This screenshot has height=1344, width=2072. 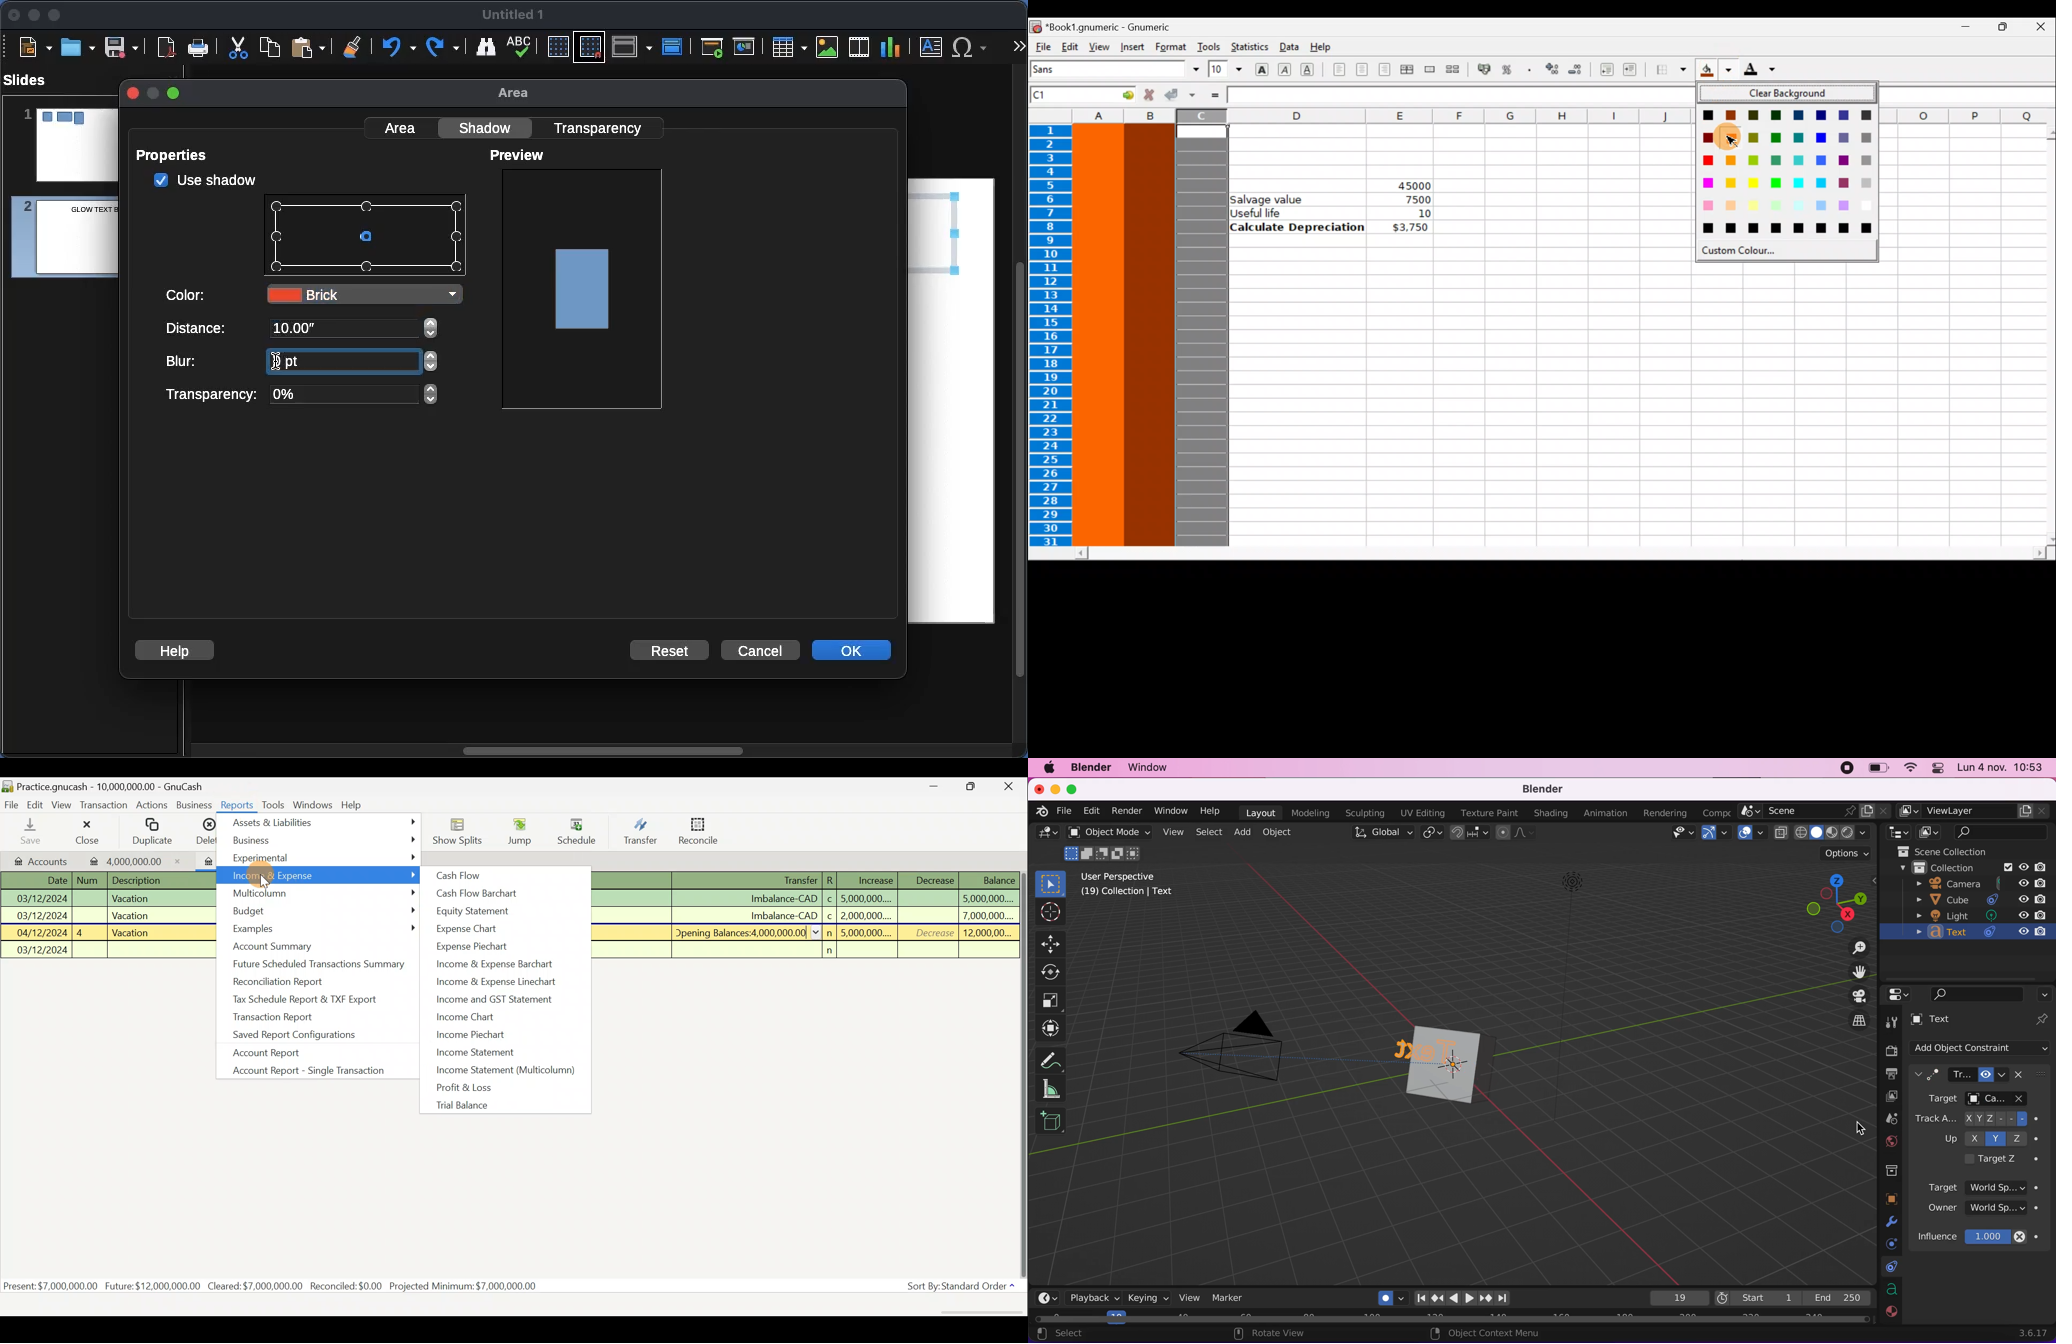 I want to click on scene collection, so click(x=1953, y=852).